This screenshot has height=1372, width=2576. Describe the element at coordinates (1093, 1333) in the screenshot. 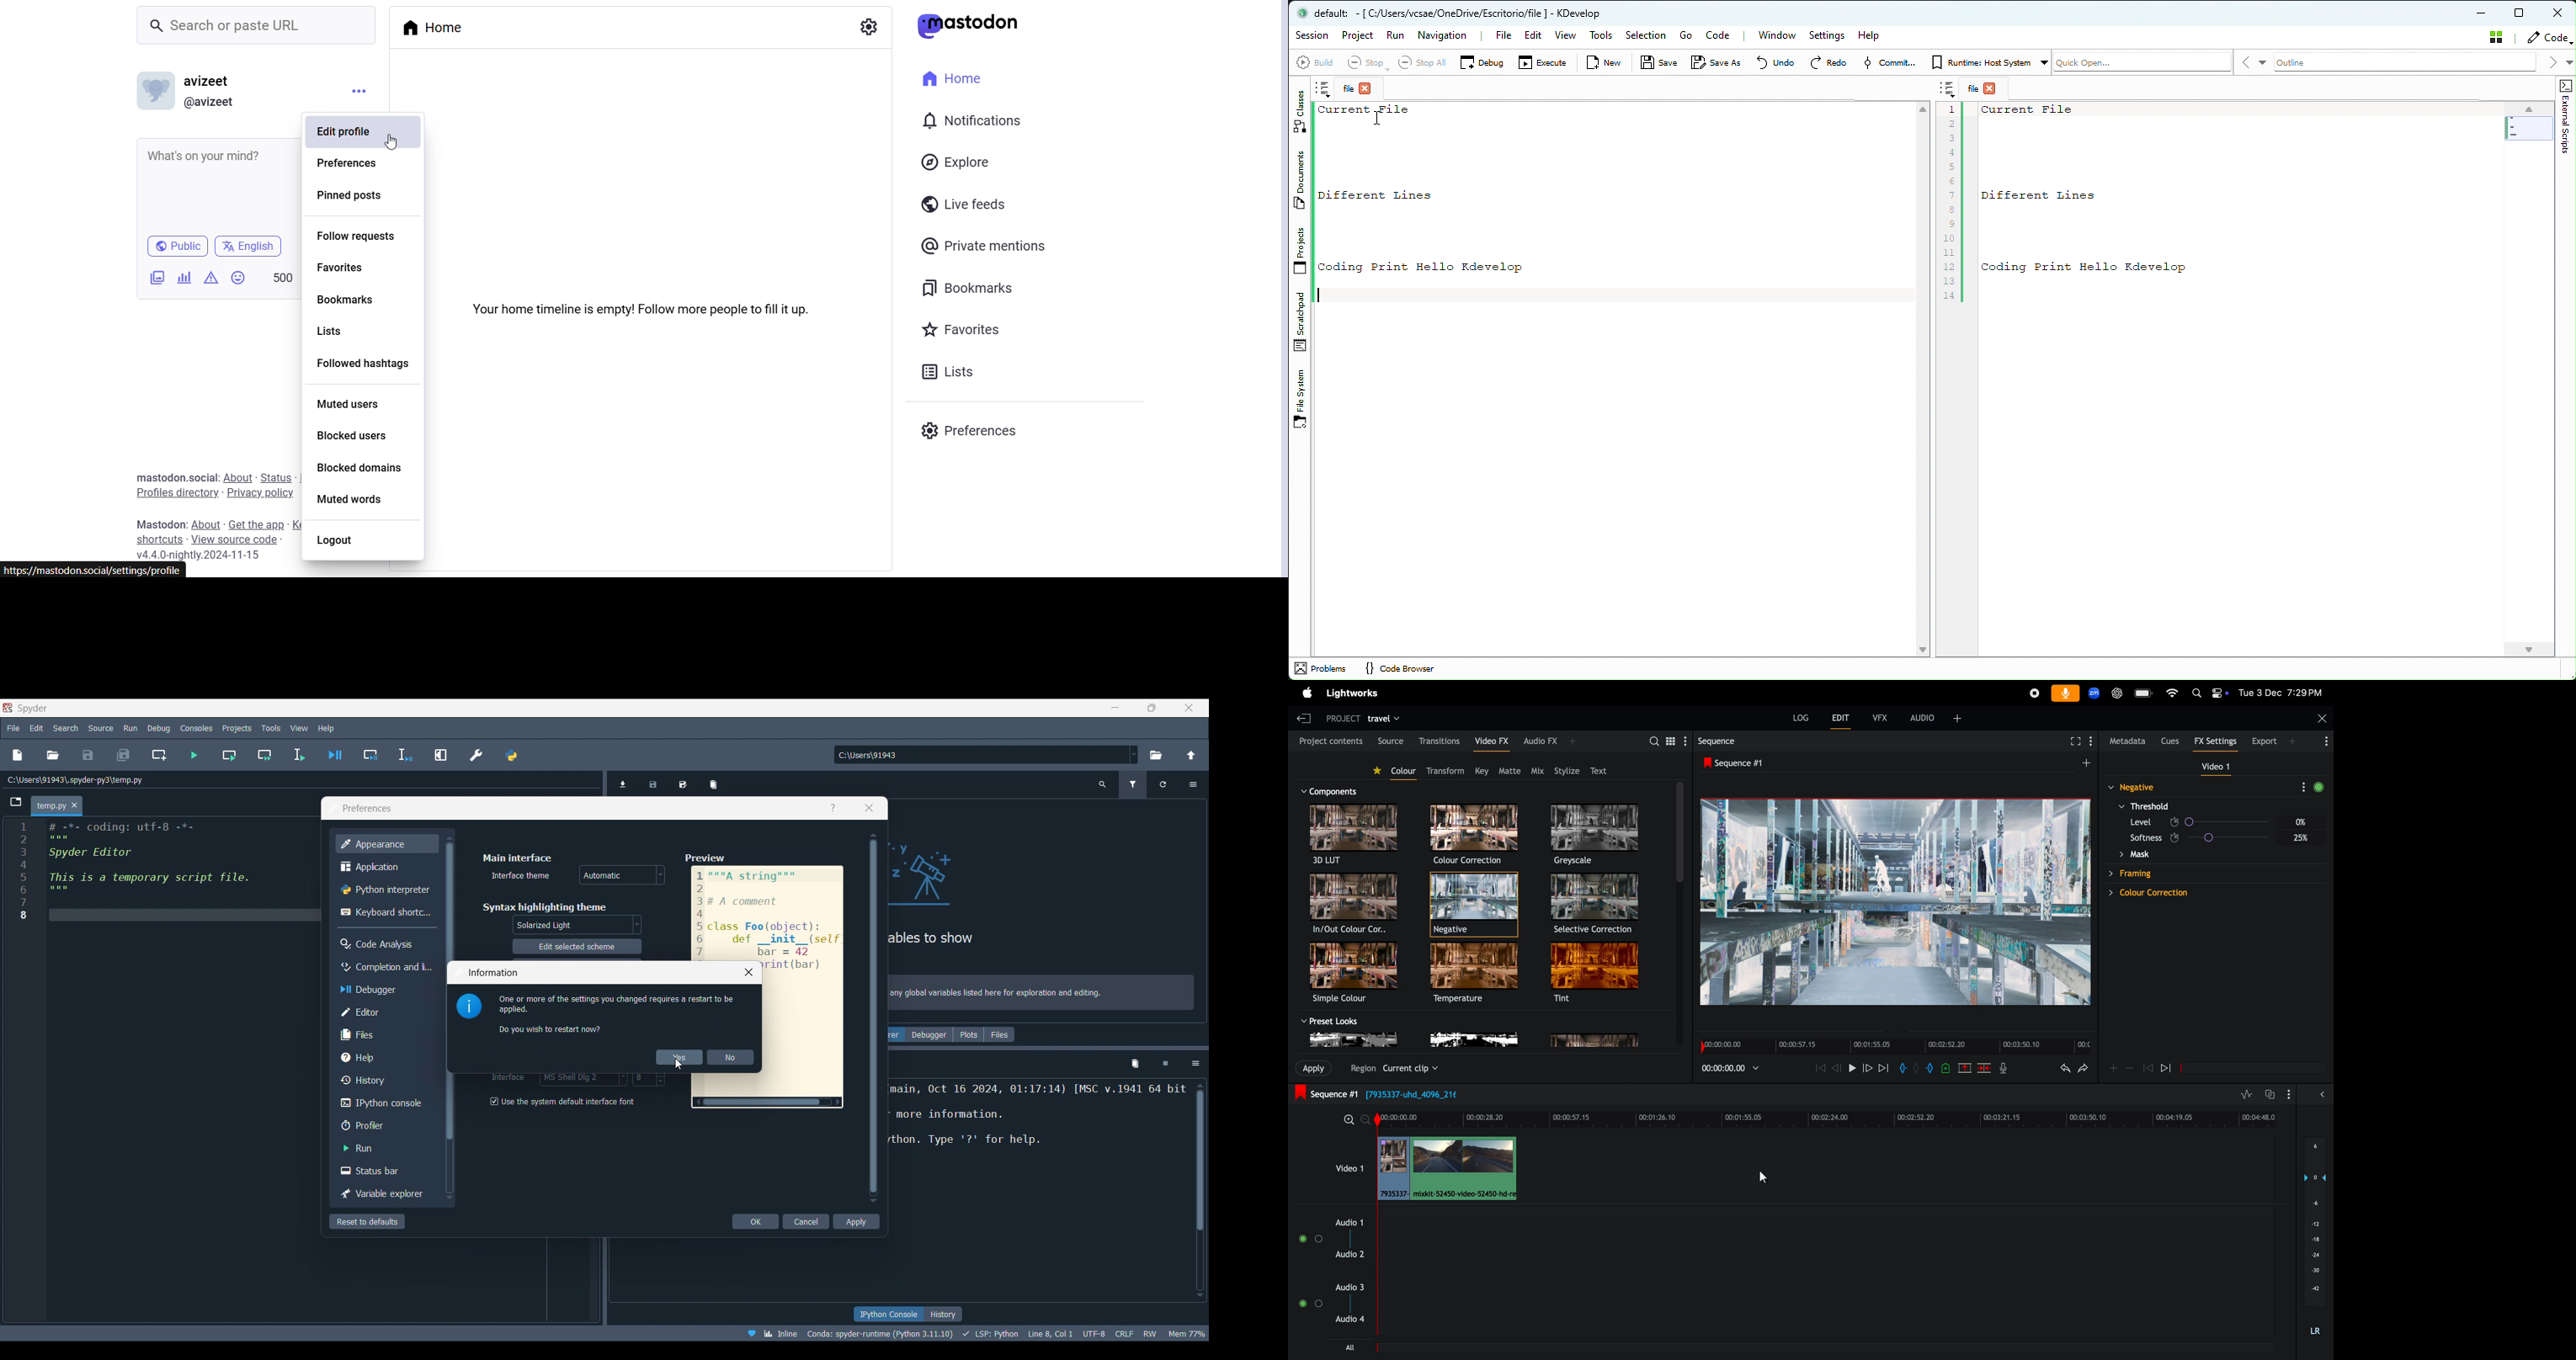

I see `utf-8` at that location.